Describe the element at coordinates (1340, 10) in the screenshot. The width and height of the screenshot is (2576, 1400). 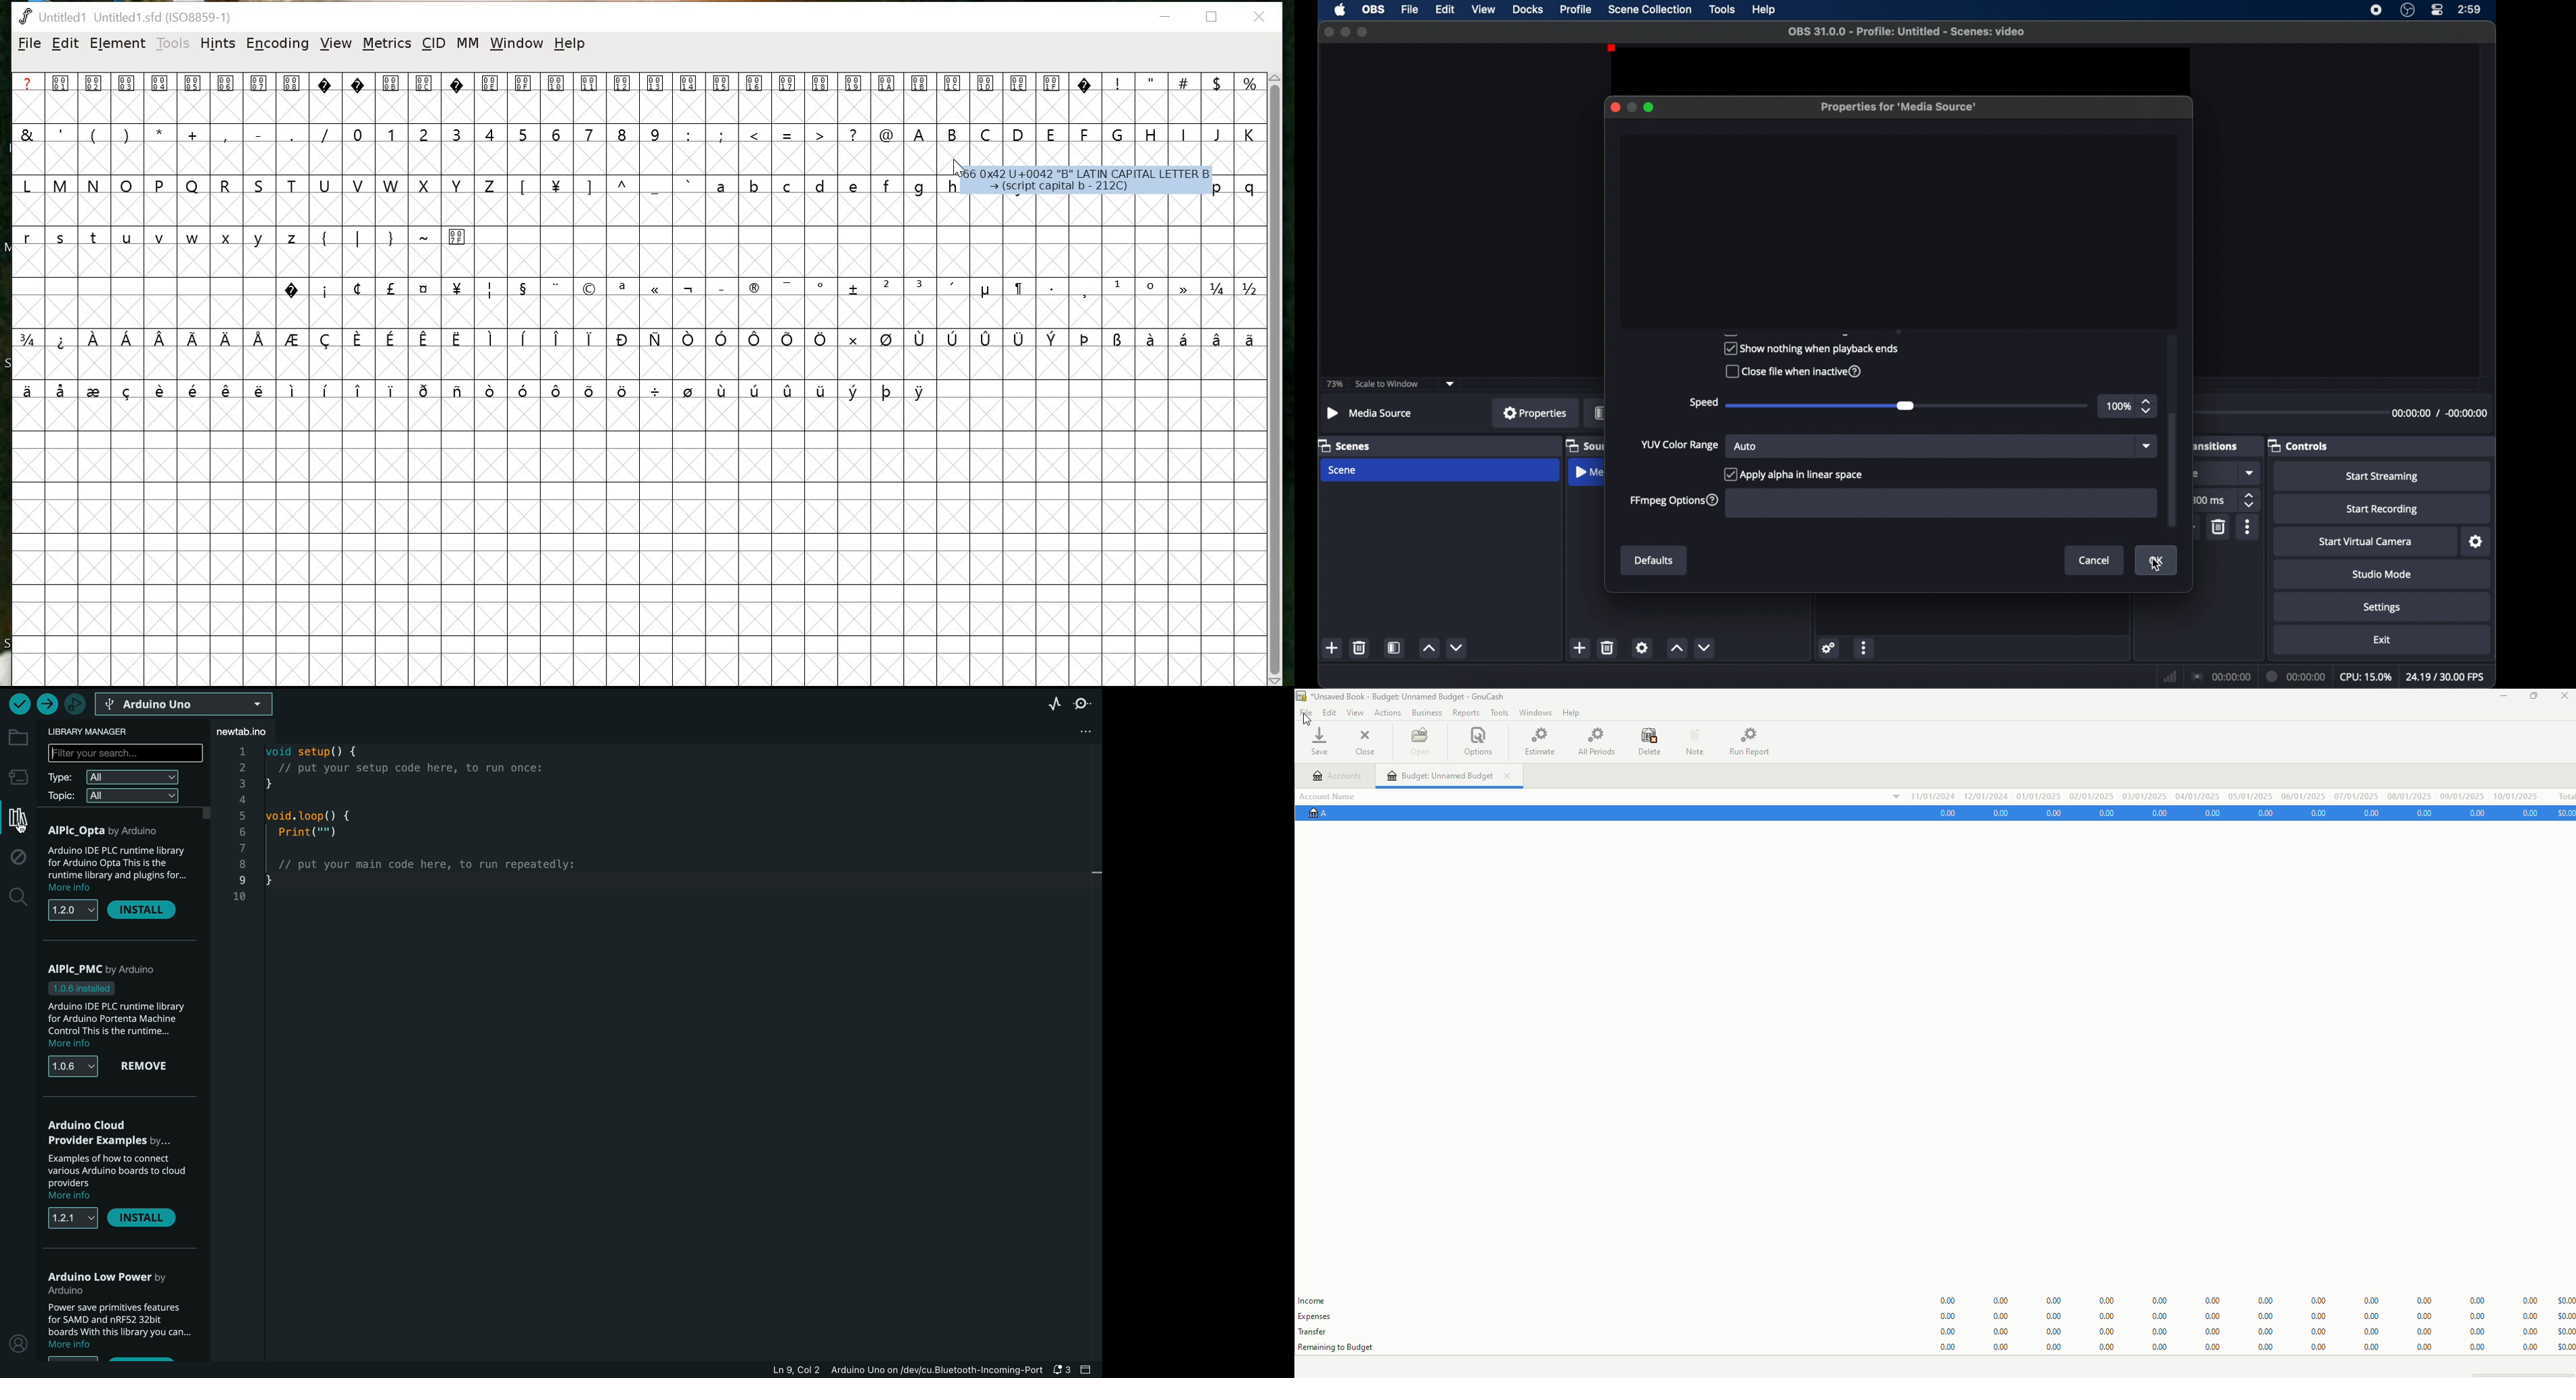
I see `apple icon` at that location.